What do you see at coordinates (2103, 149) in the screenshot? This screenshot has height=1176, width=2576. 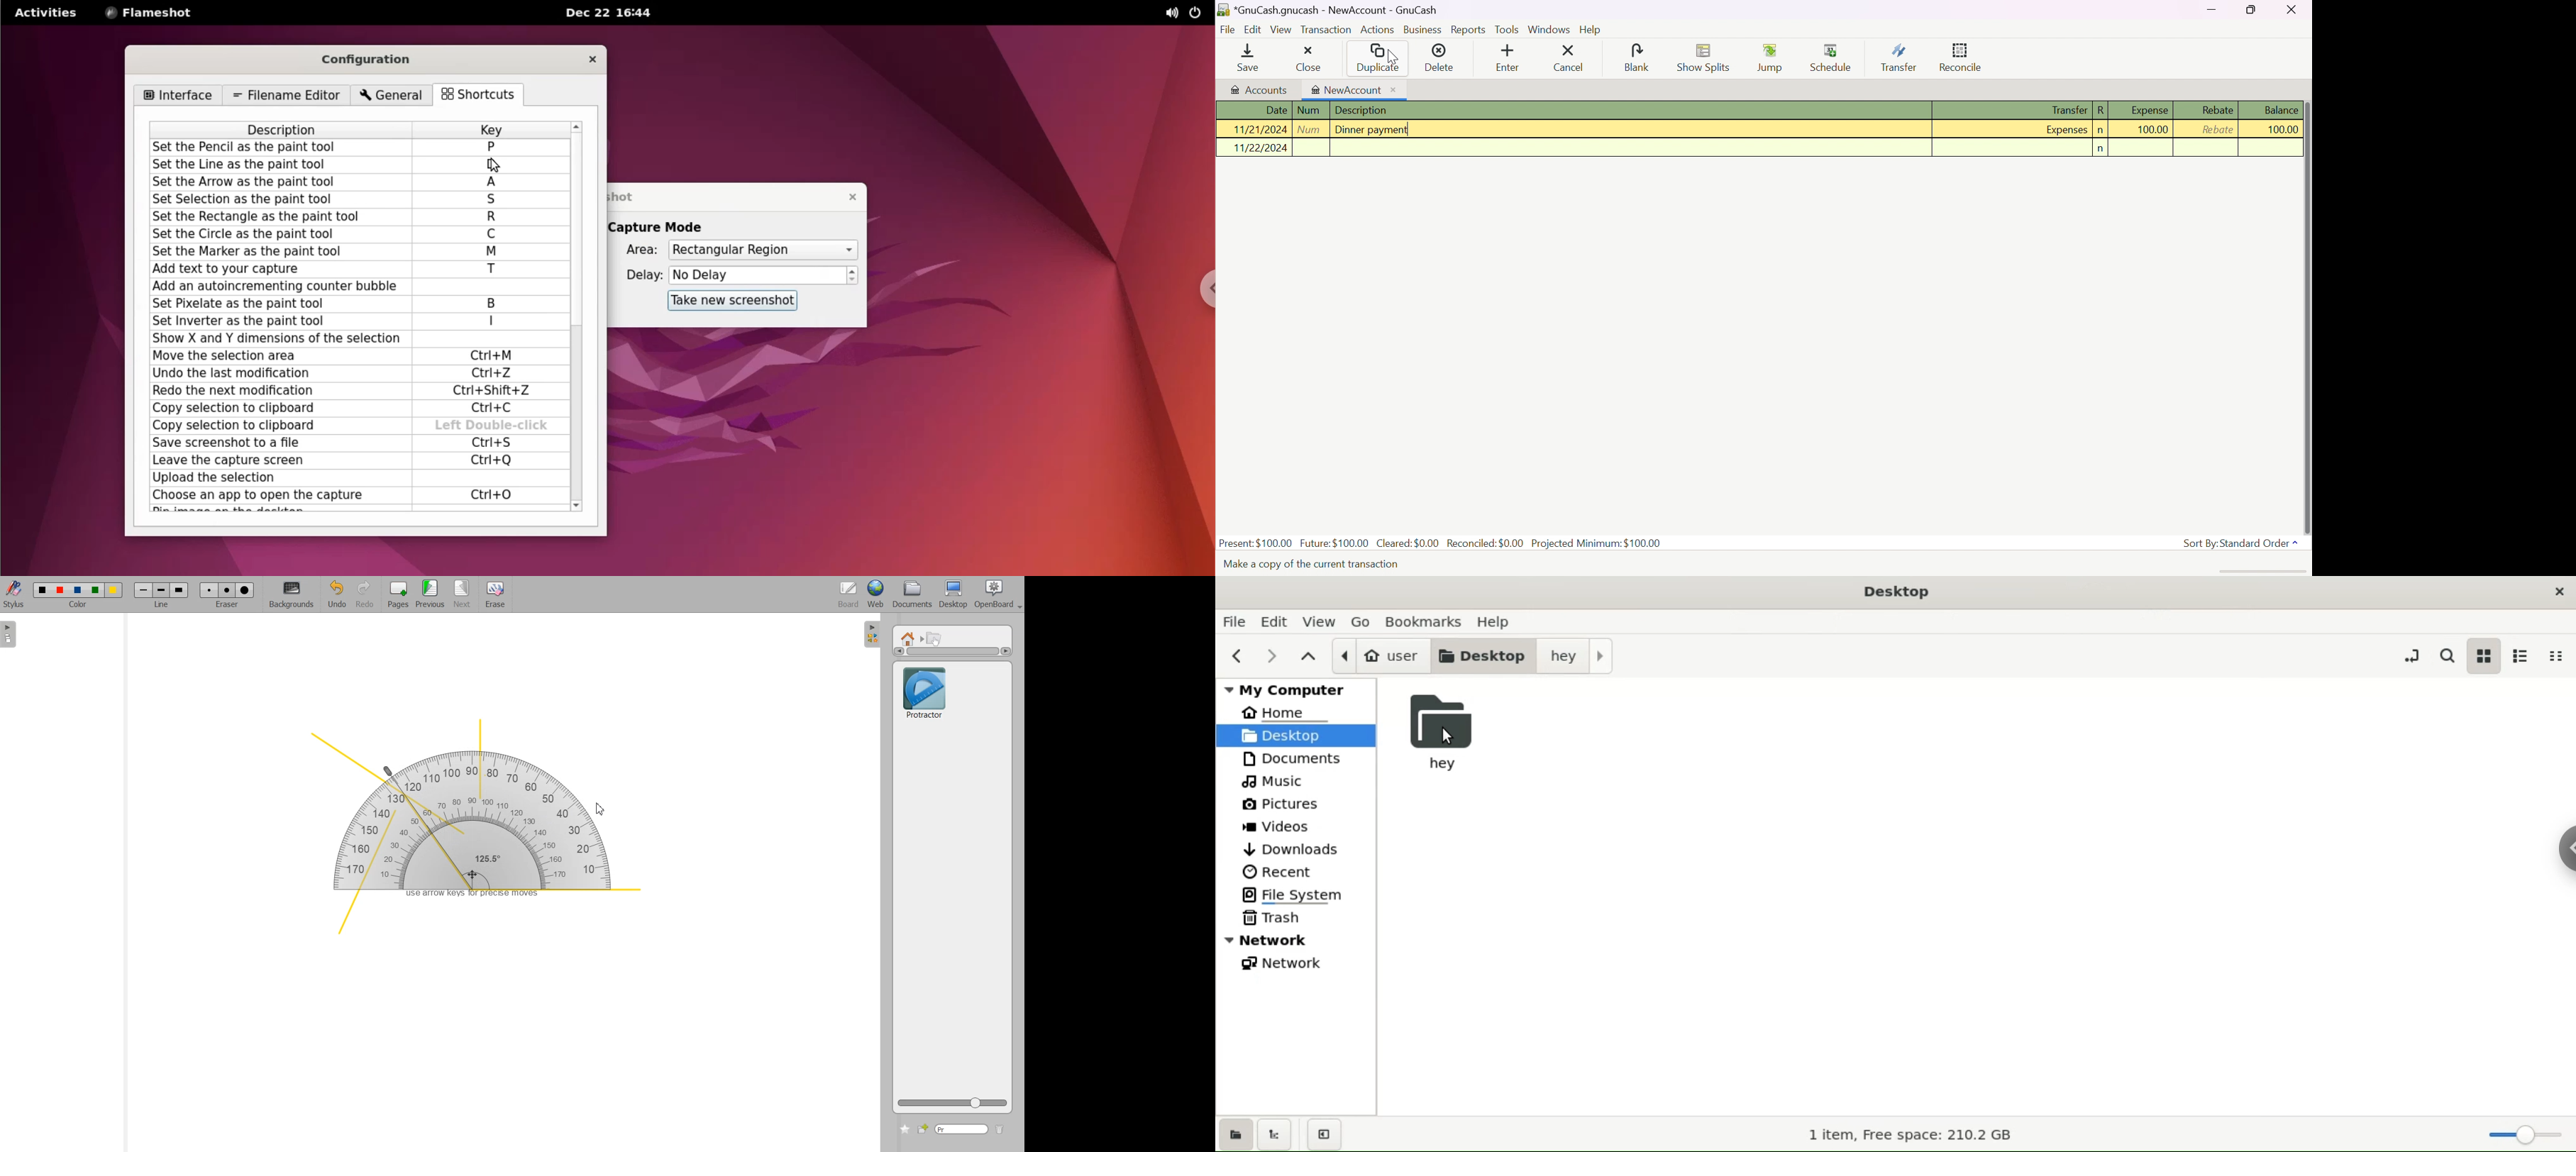 I see `n` at bounding box center [2103, 149].